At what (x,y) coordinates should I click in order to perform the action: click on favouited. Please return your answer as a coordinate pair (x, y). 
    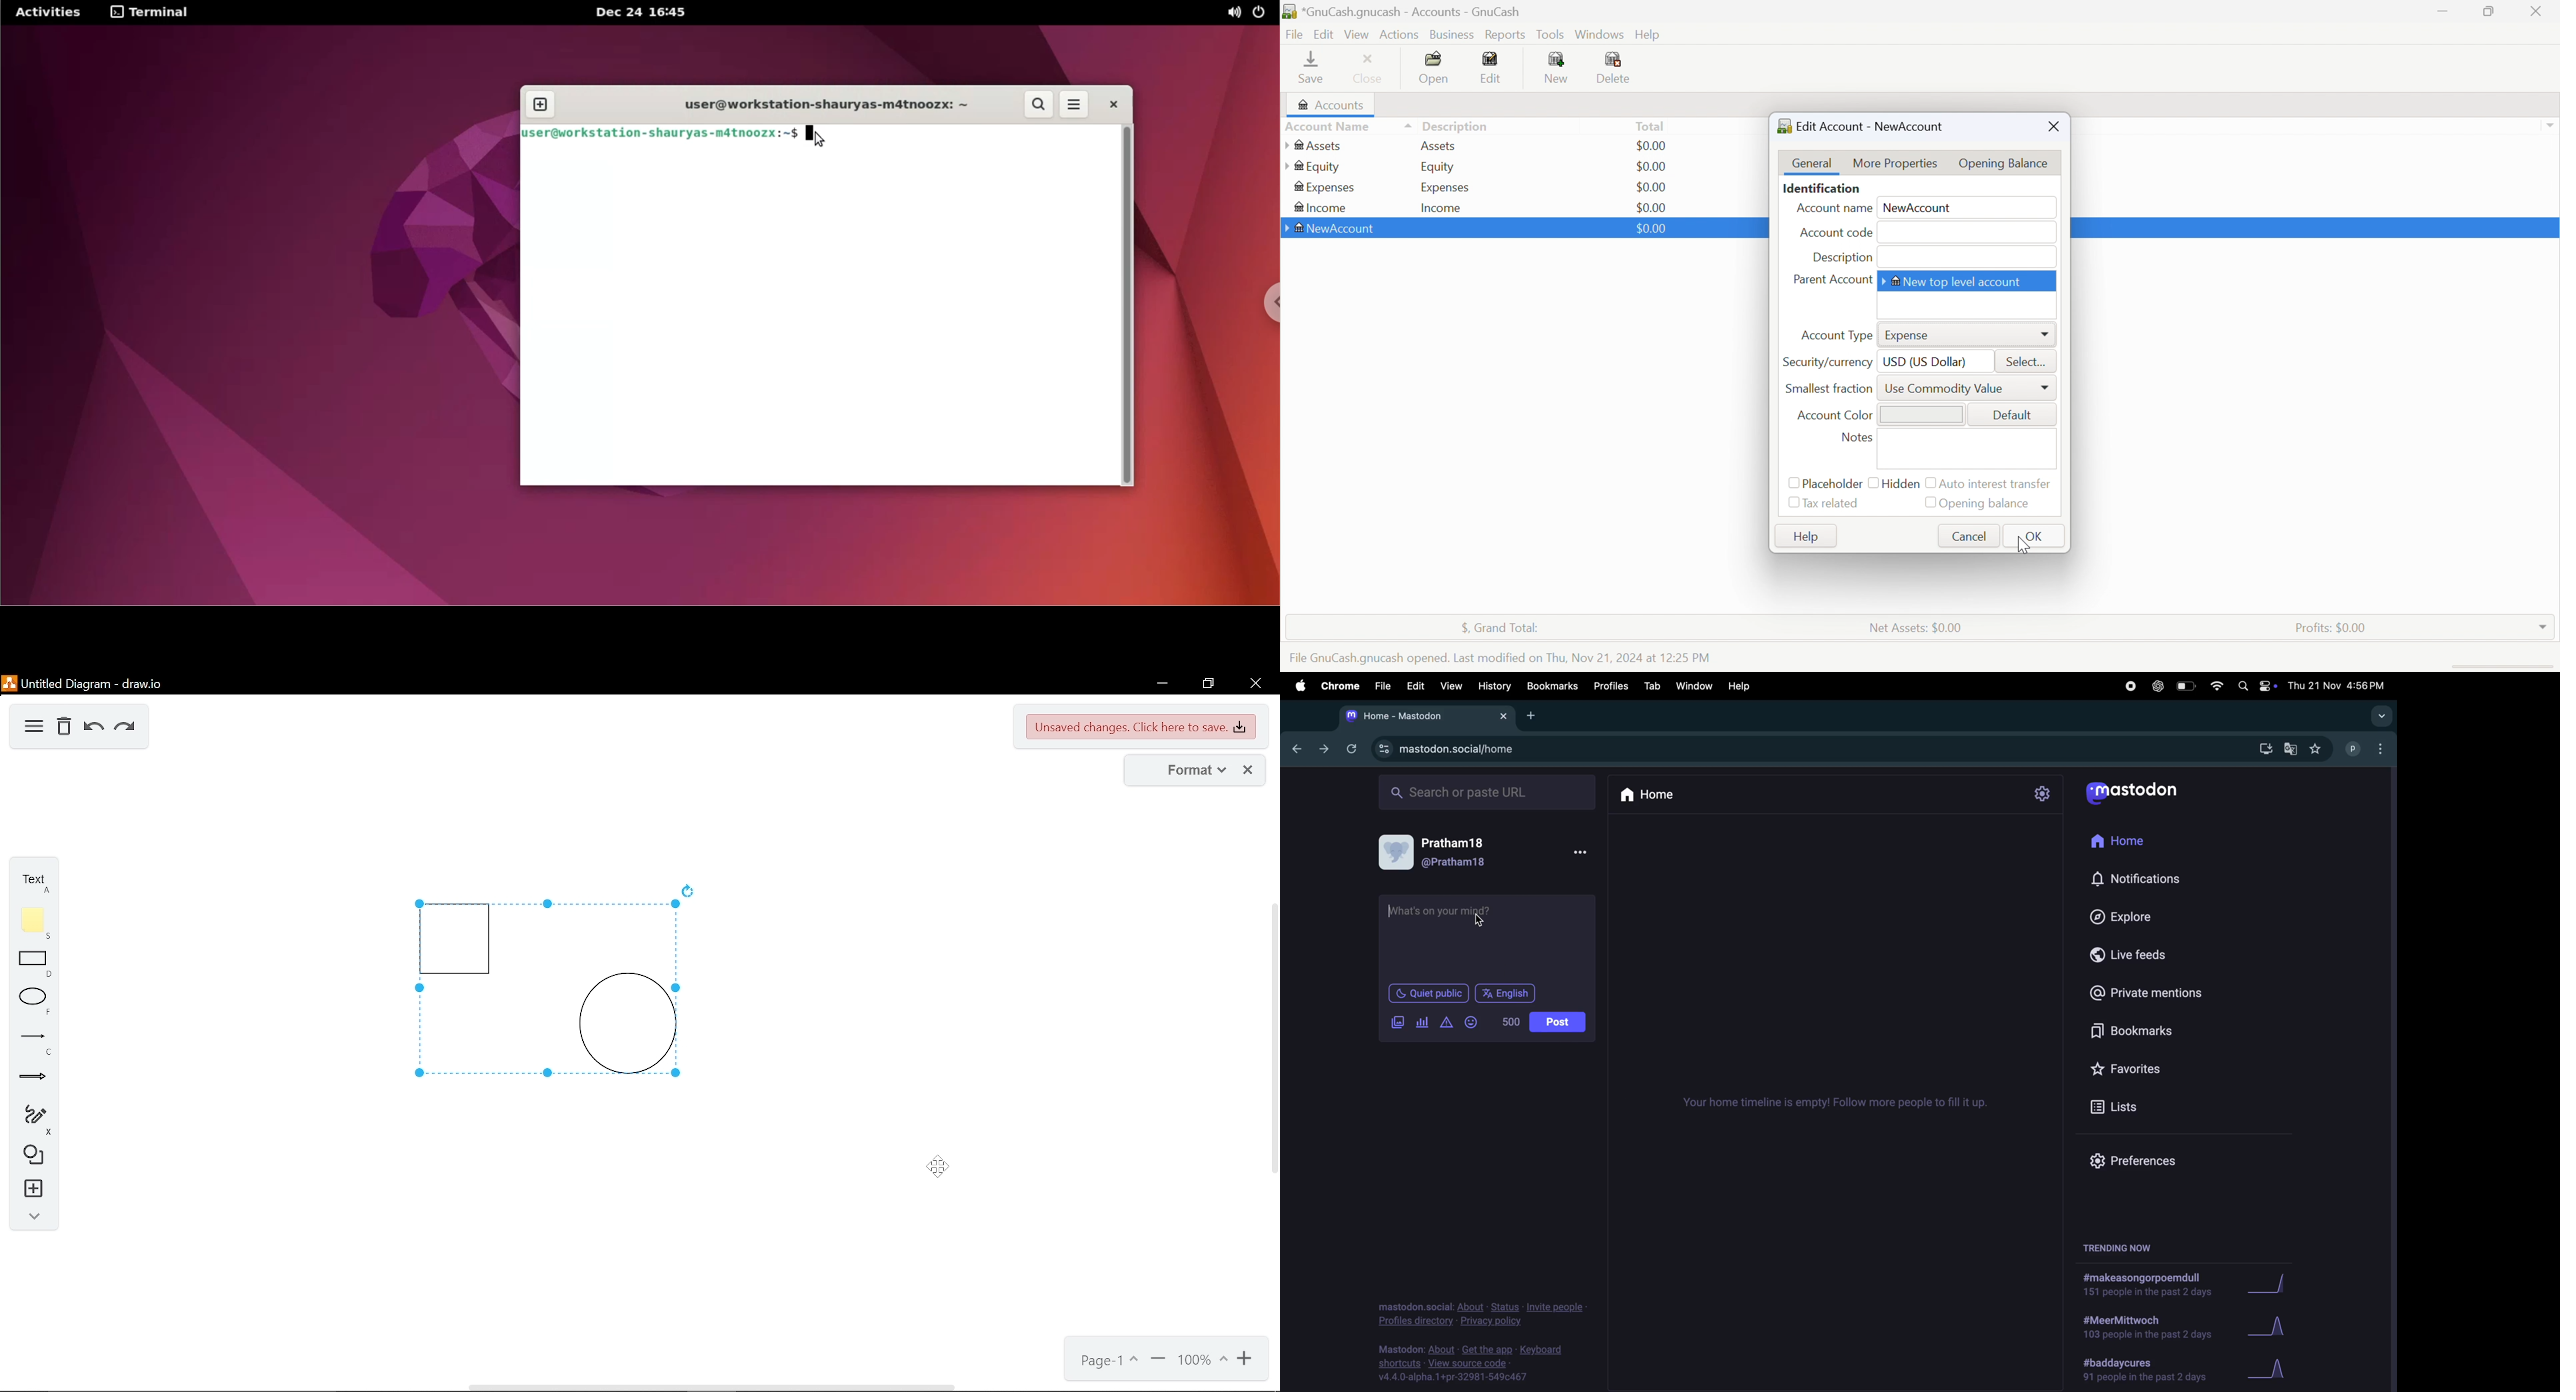
    Looking at the image, I should click on (2319, 749).